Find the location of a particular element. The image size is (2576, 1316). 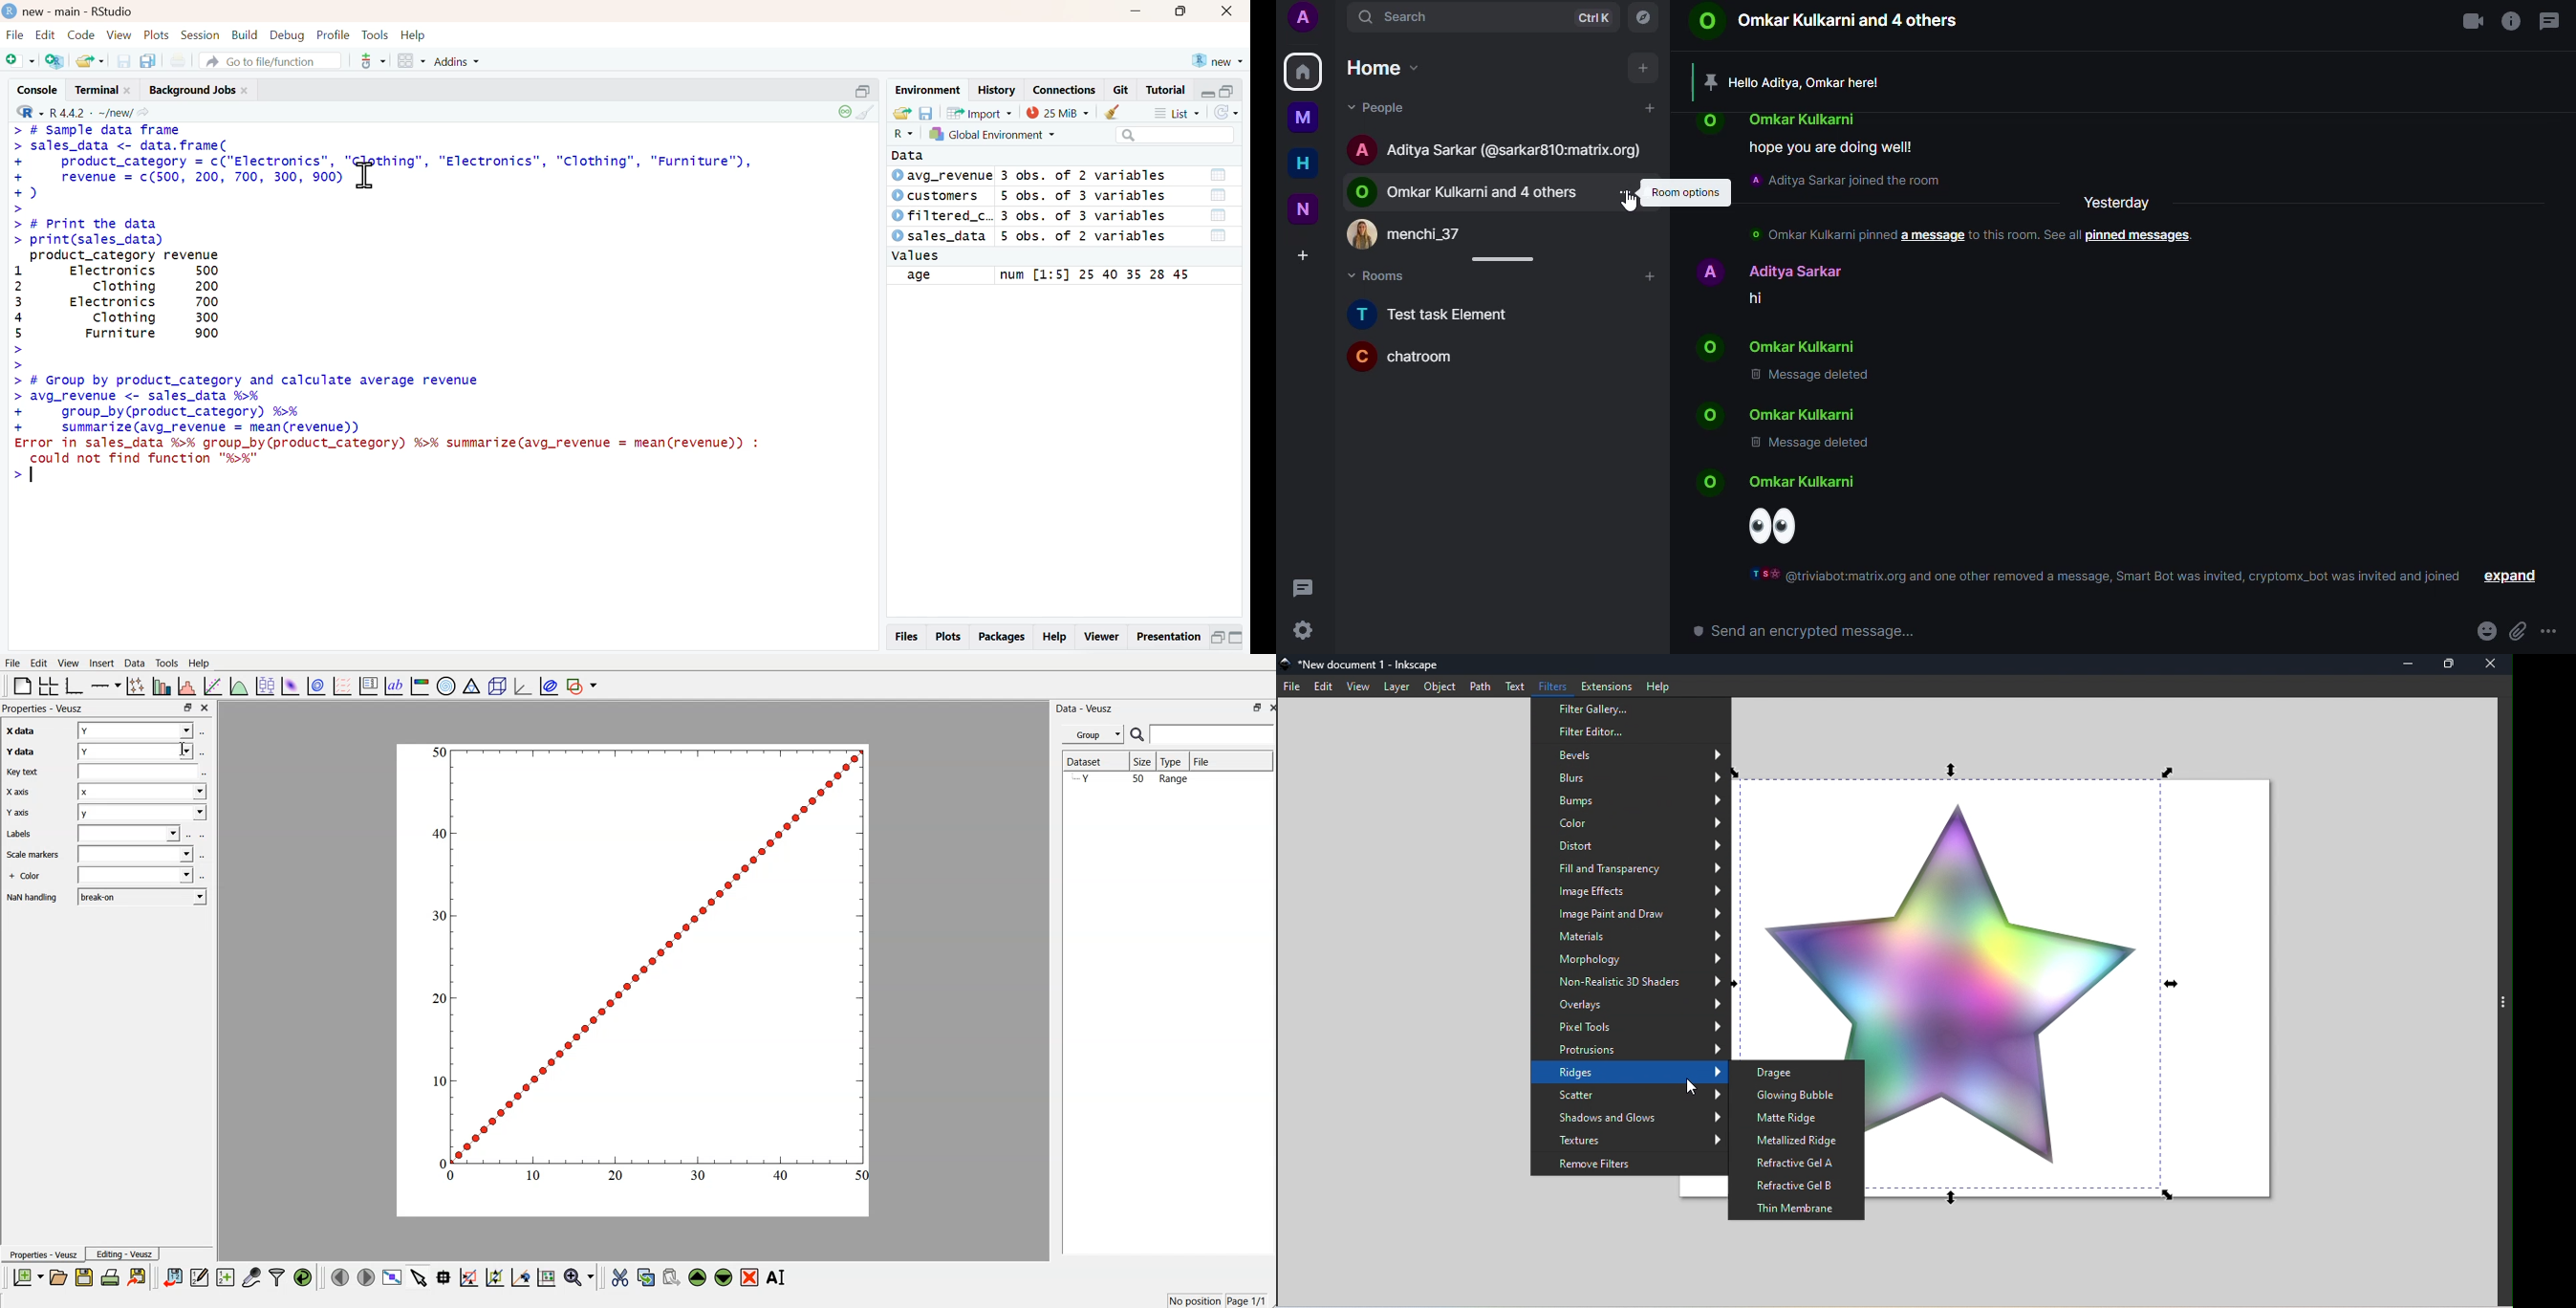

minimize pane is located at coordinates (1209, 92).